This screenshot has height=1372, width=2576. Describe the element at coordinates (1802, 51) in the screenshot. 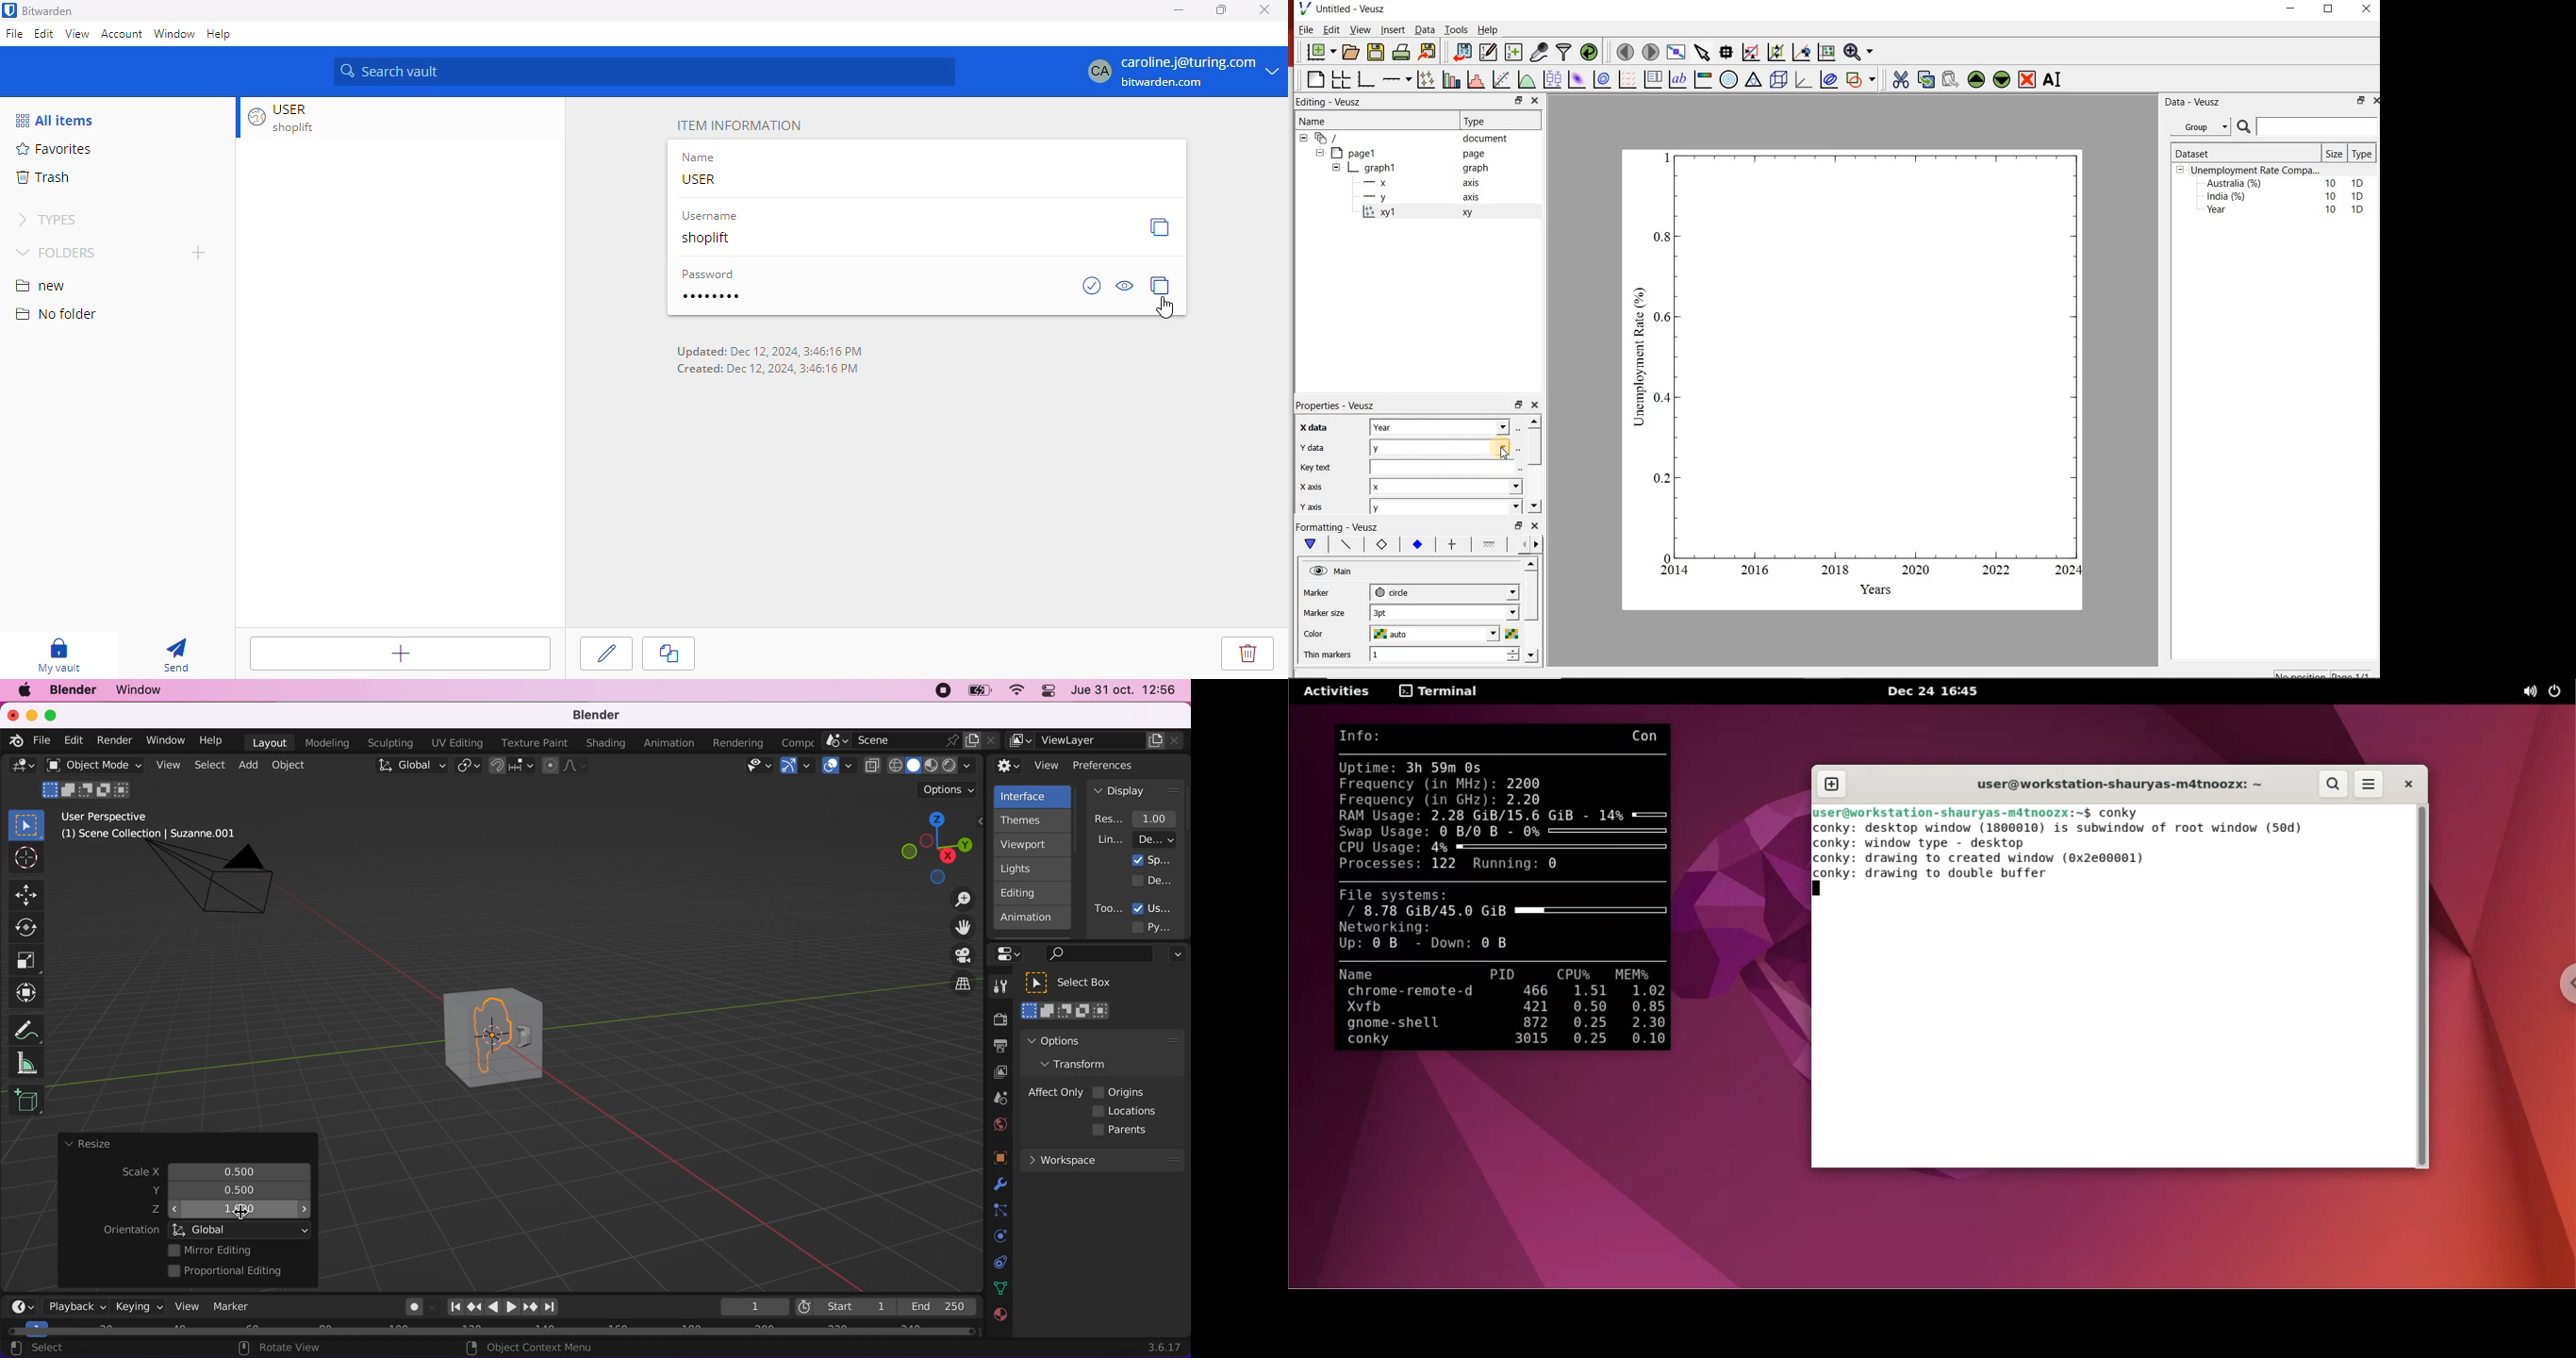

I see `click to recenter graph axes` at that location.